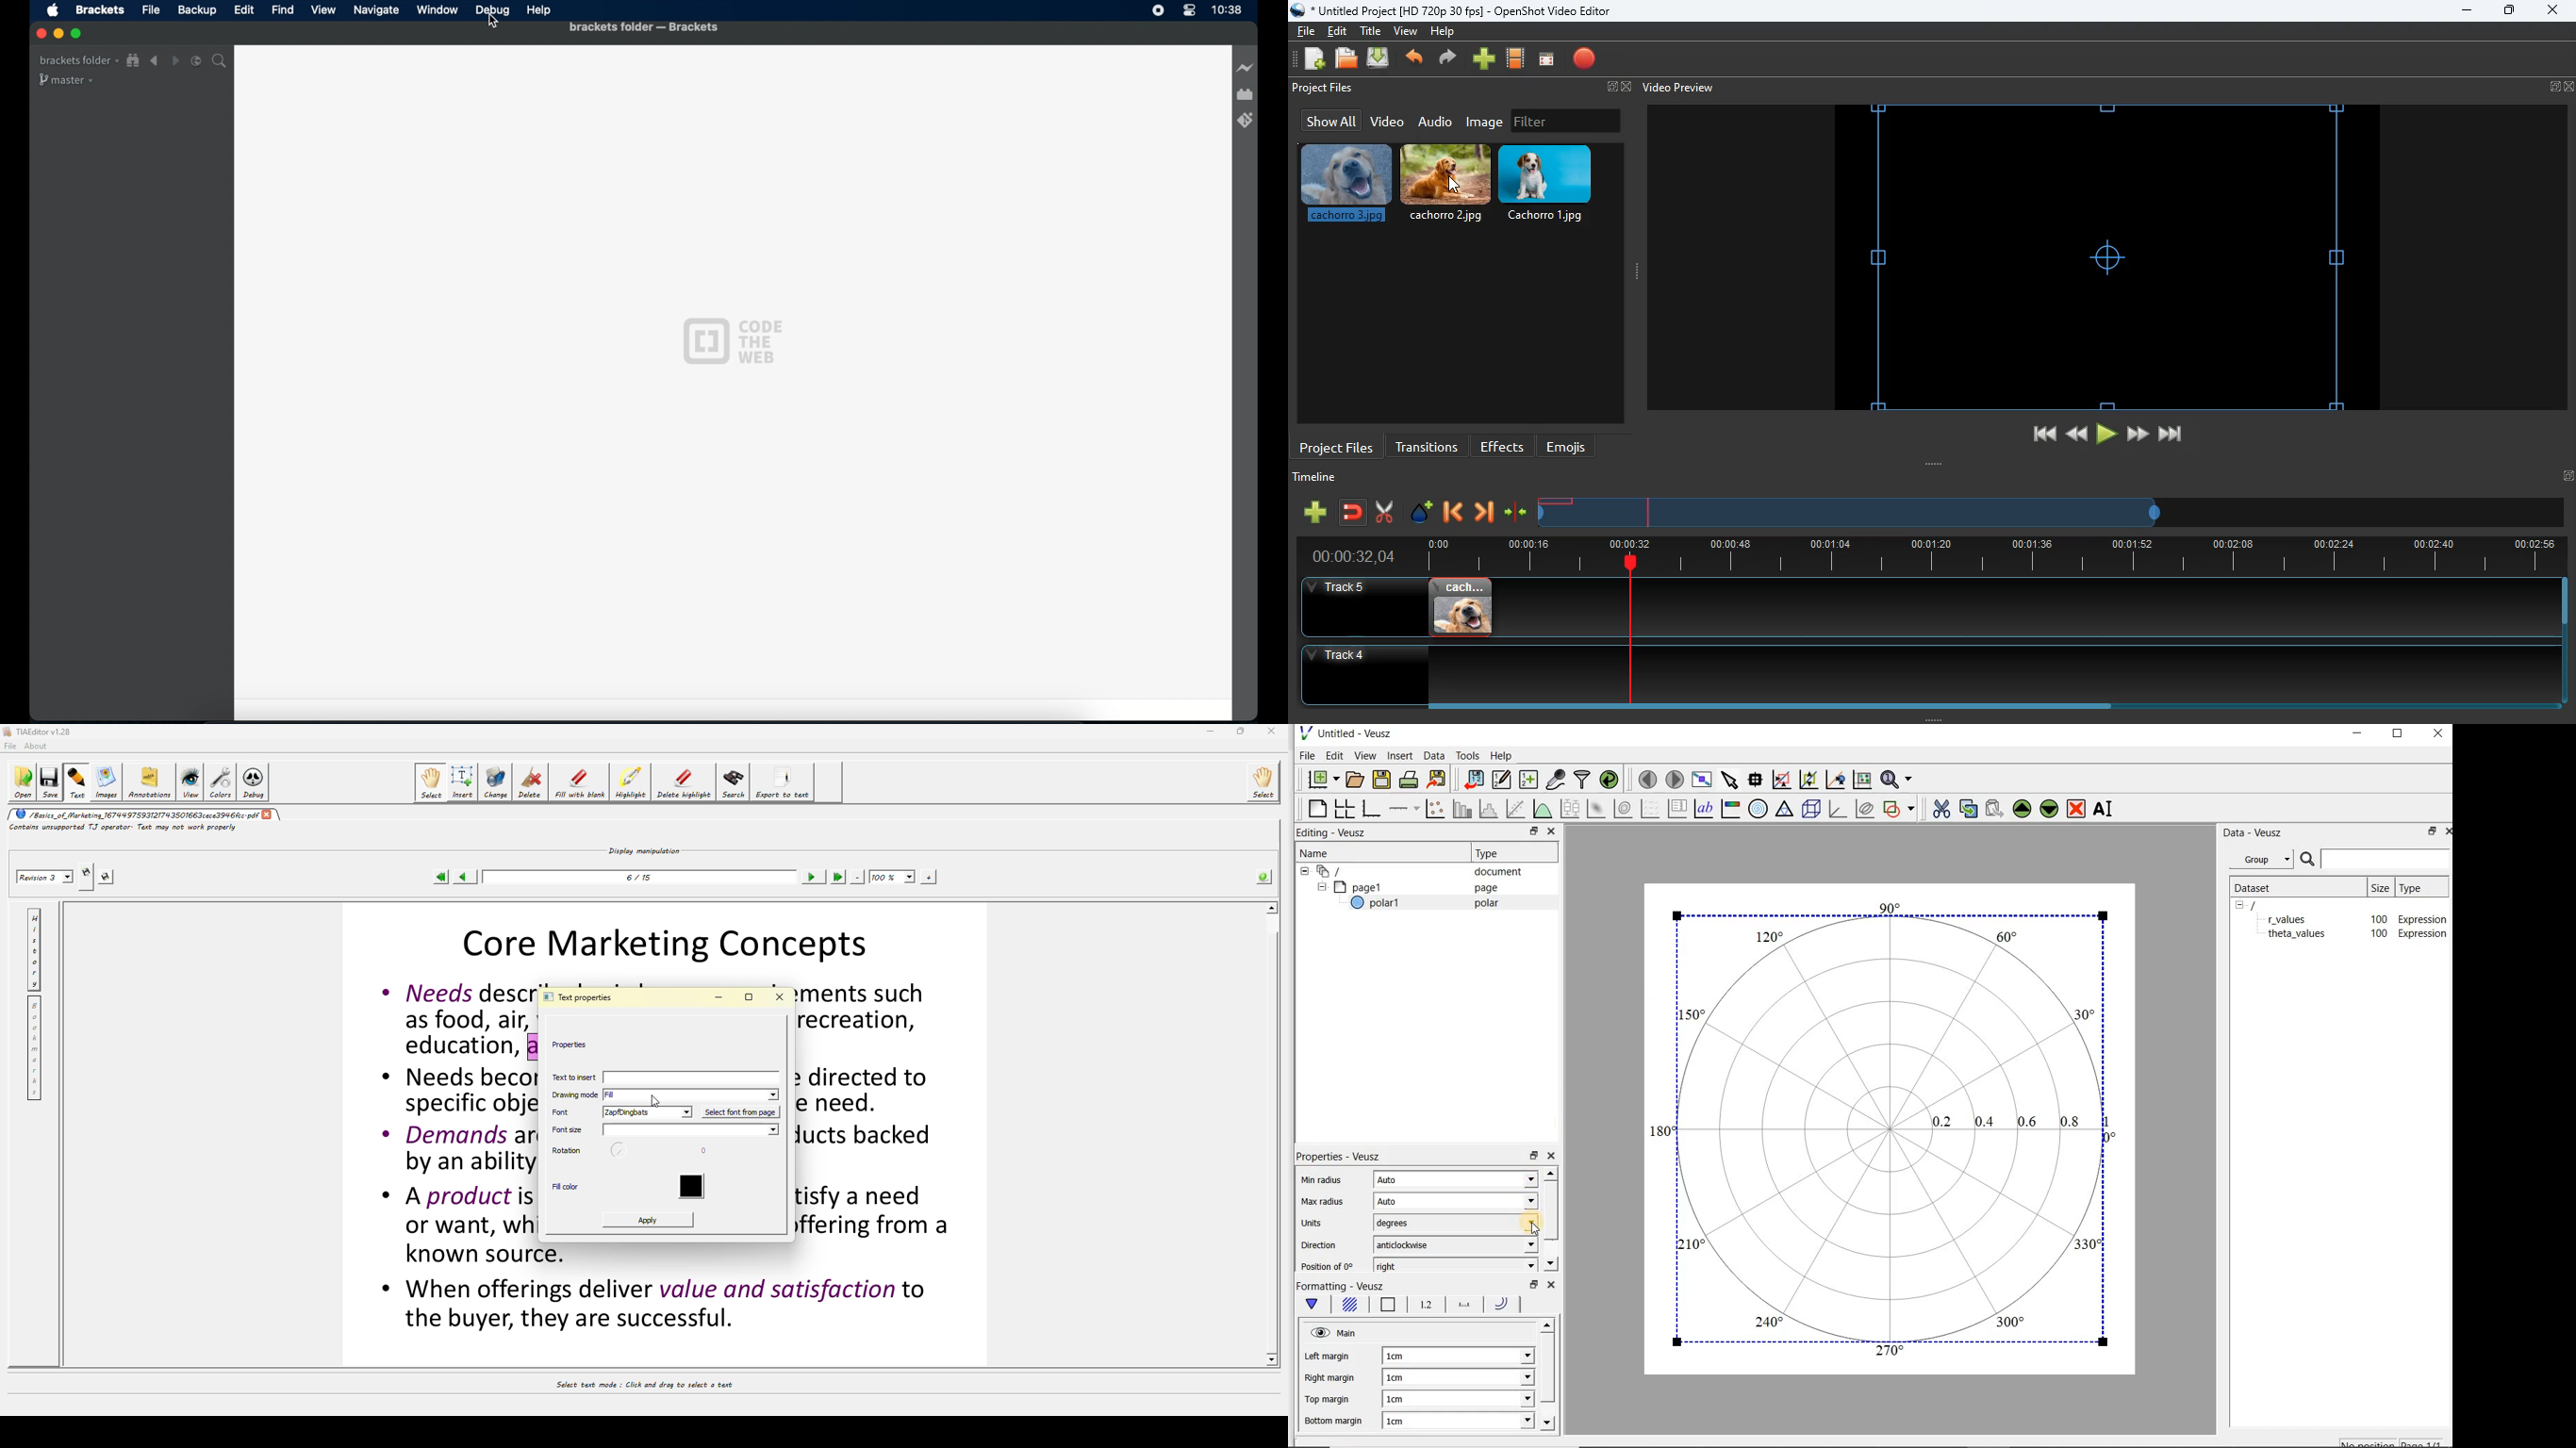 This screenshot has height=1456, width=2576. I want to click on fullscreen, so click(1616, 88).